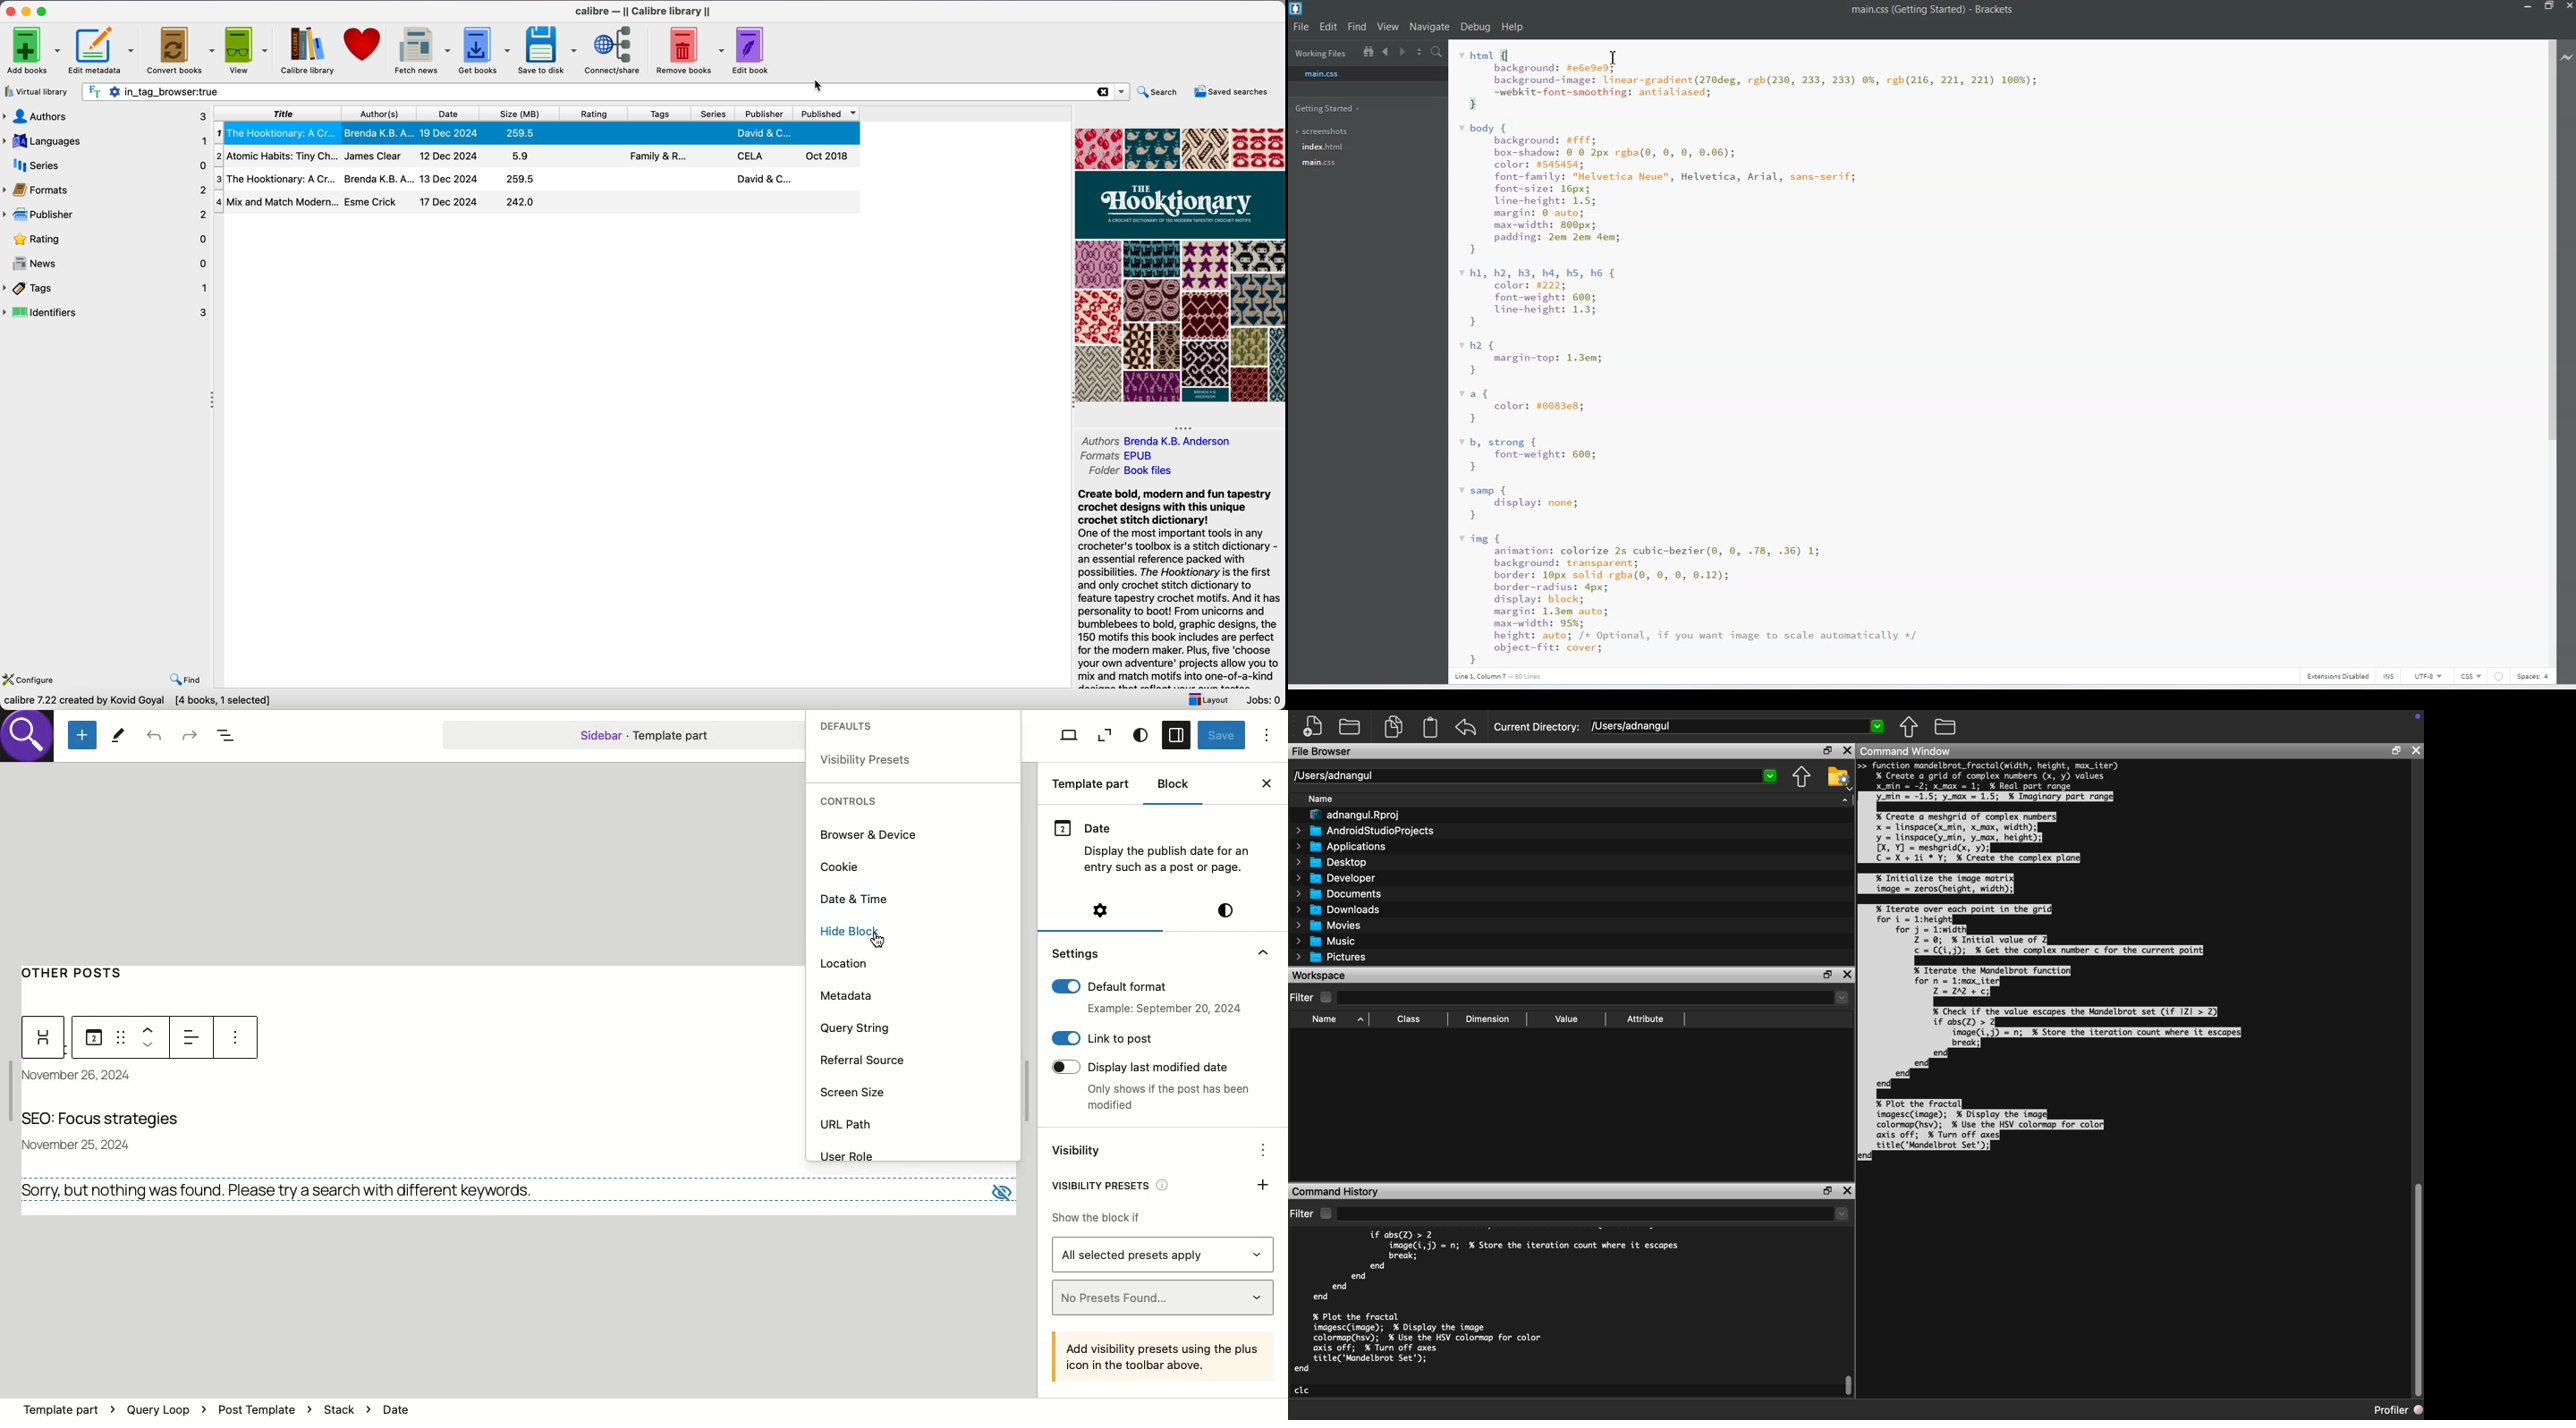  I want to click on formats, so click(106, 191).